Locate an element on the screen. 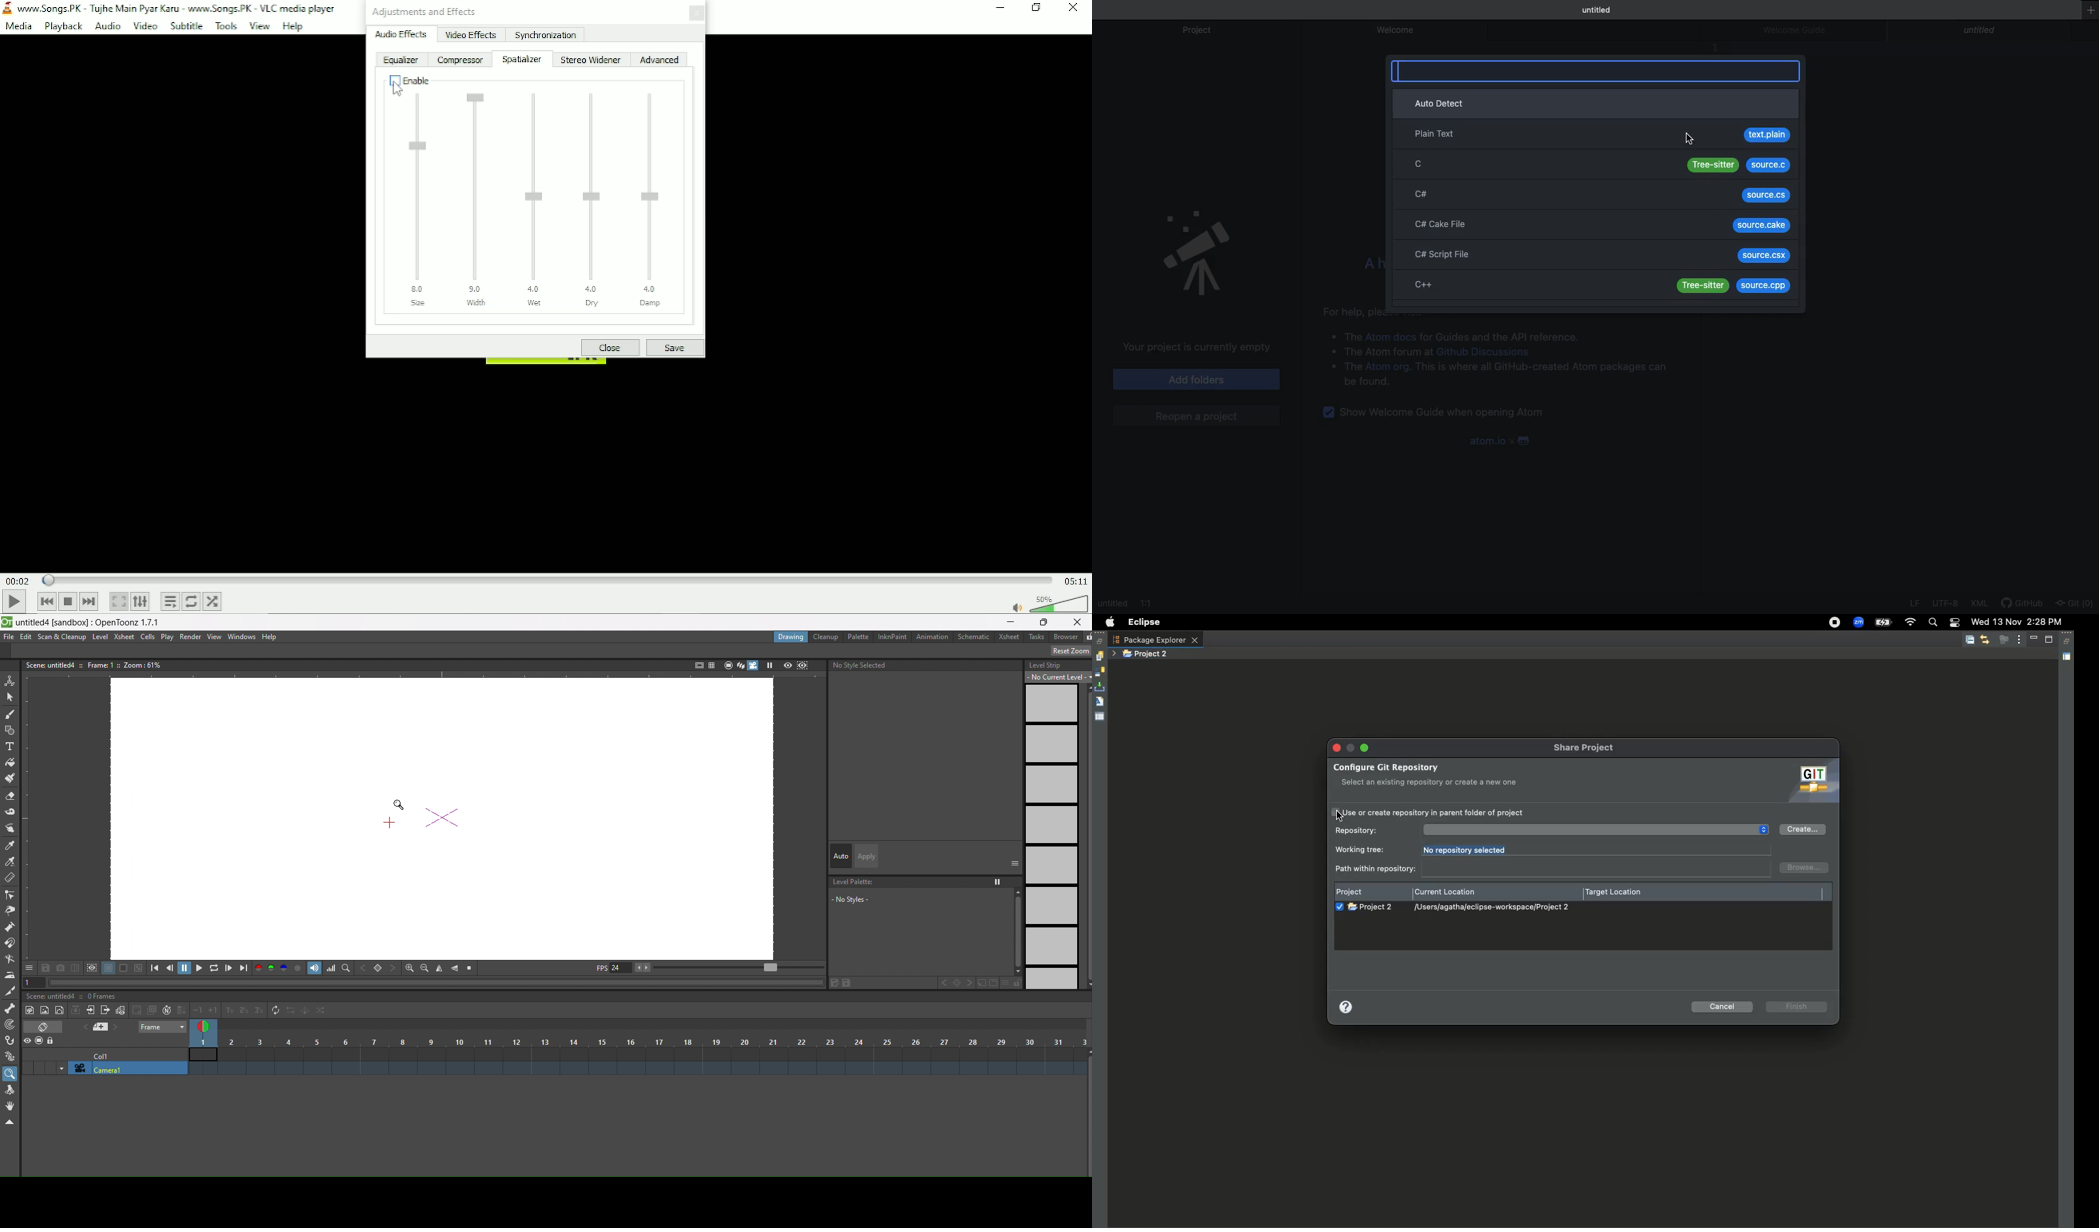 The height and width of the screenshot is (1232, 2100). Add folders is located at coordinates (1195, 381).